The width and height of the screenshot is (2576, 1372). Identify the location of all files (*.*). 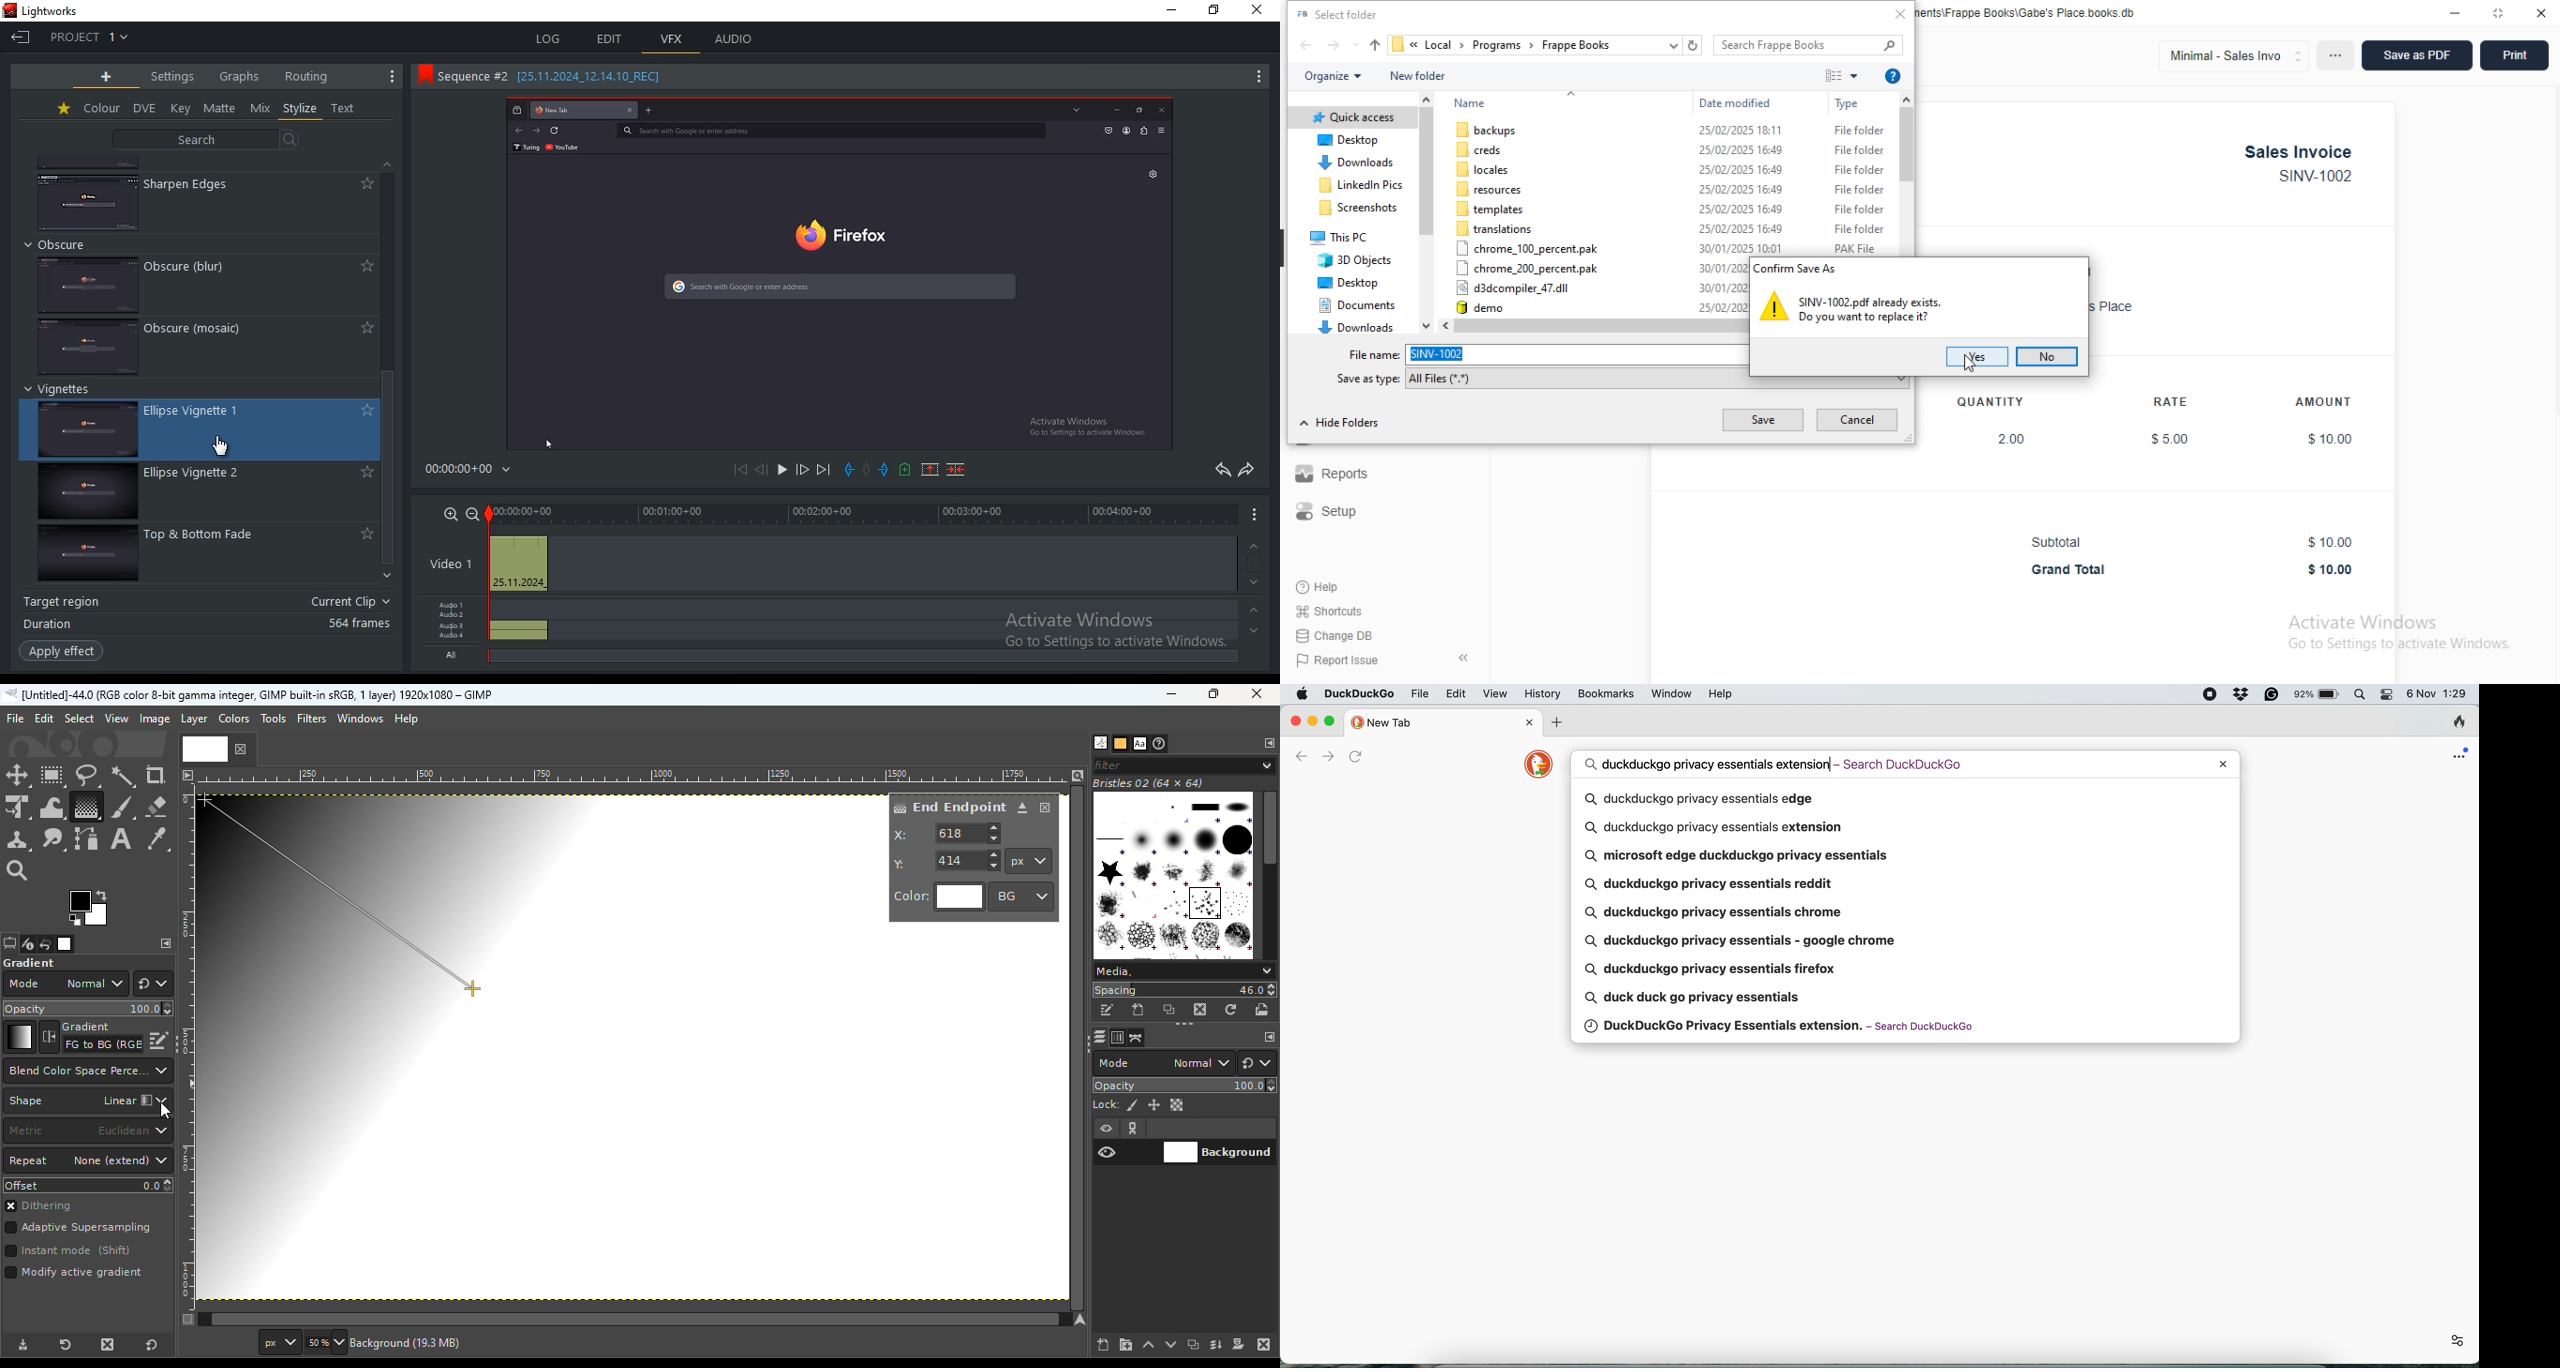
(1658, 382).